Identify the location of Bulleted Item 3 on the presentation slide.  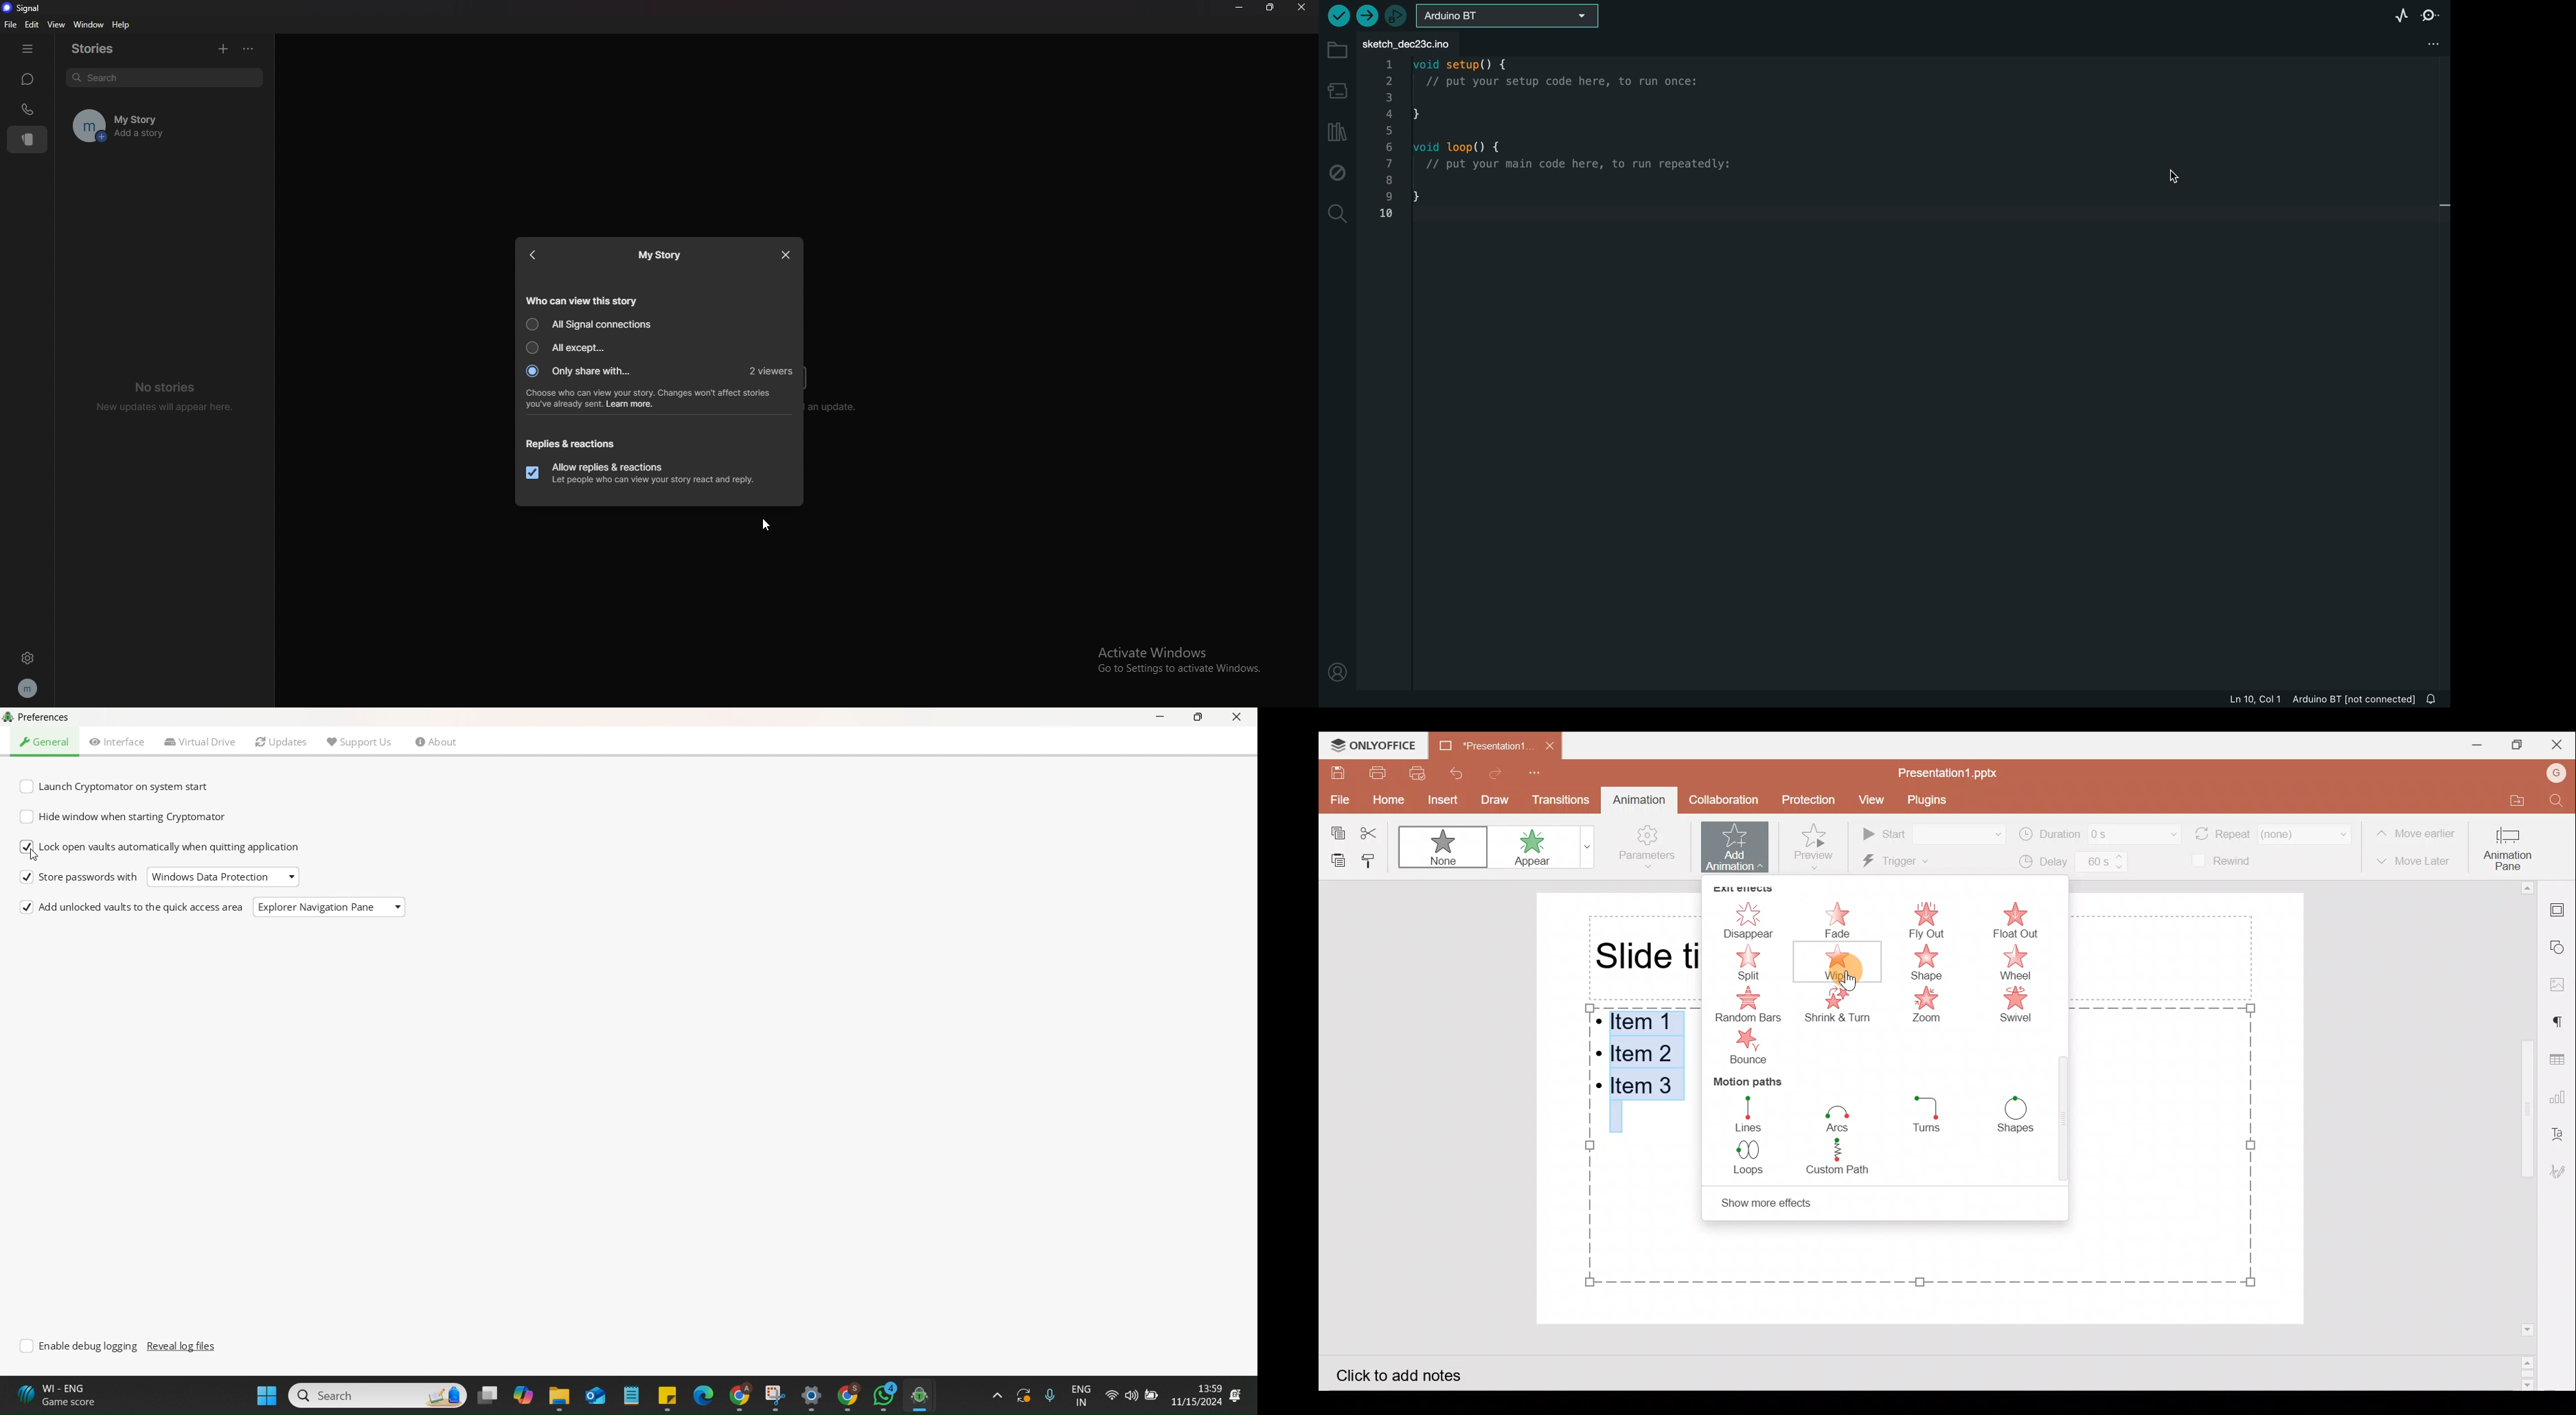
(1645, 1089).